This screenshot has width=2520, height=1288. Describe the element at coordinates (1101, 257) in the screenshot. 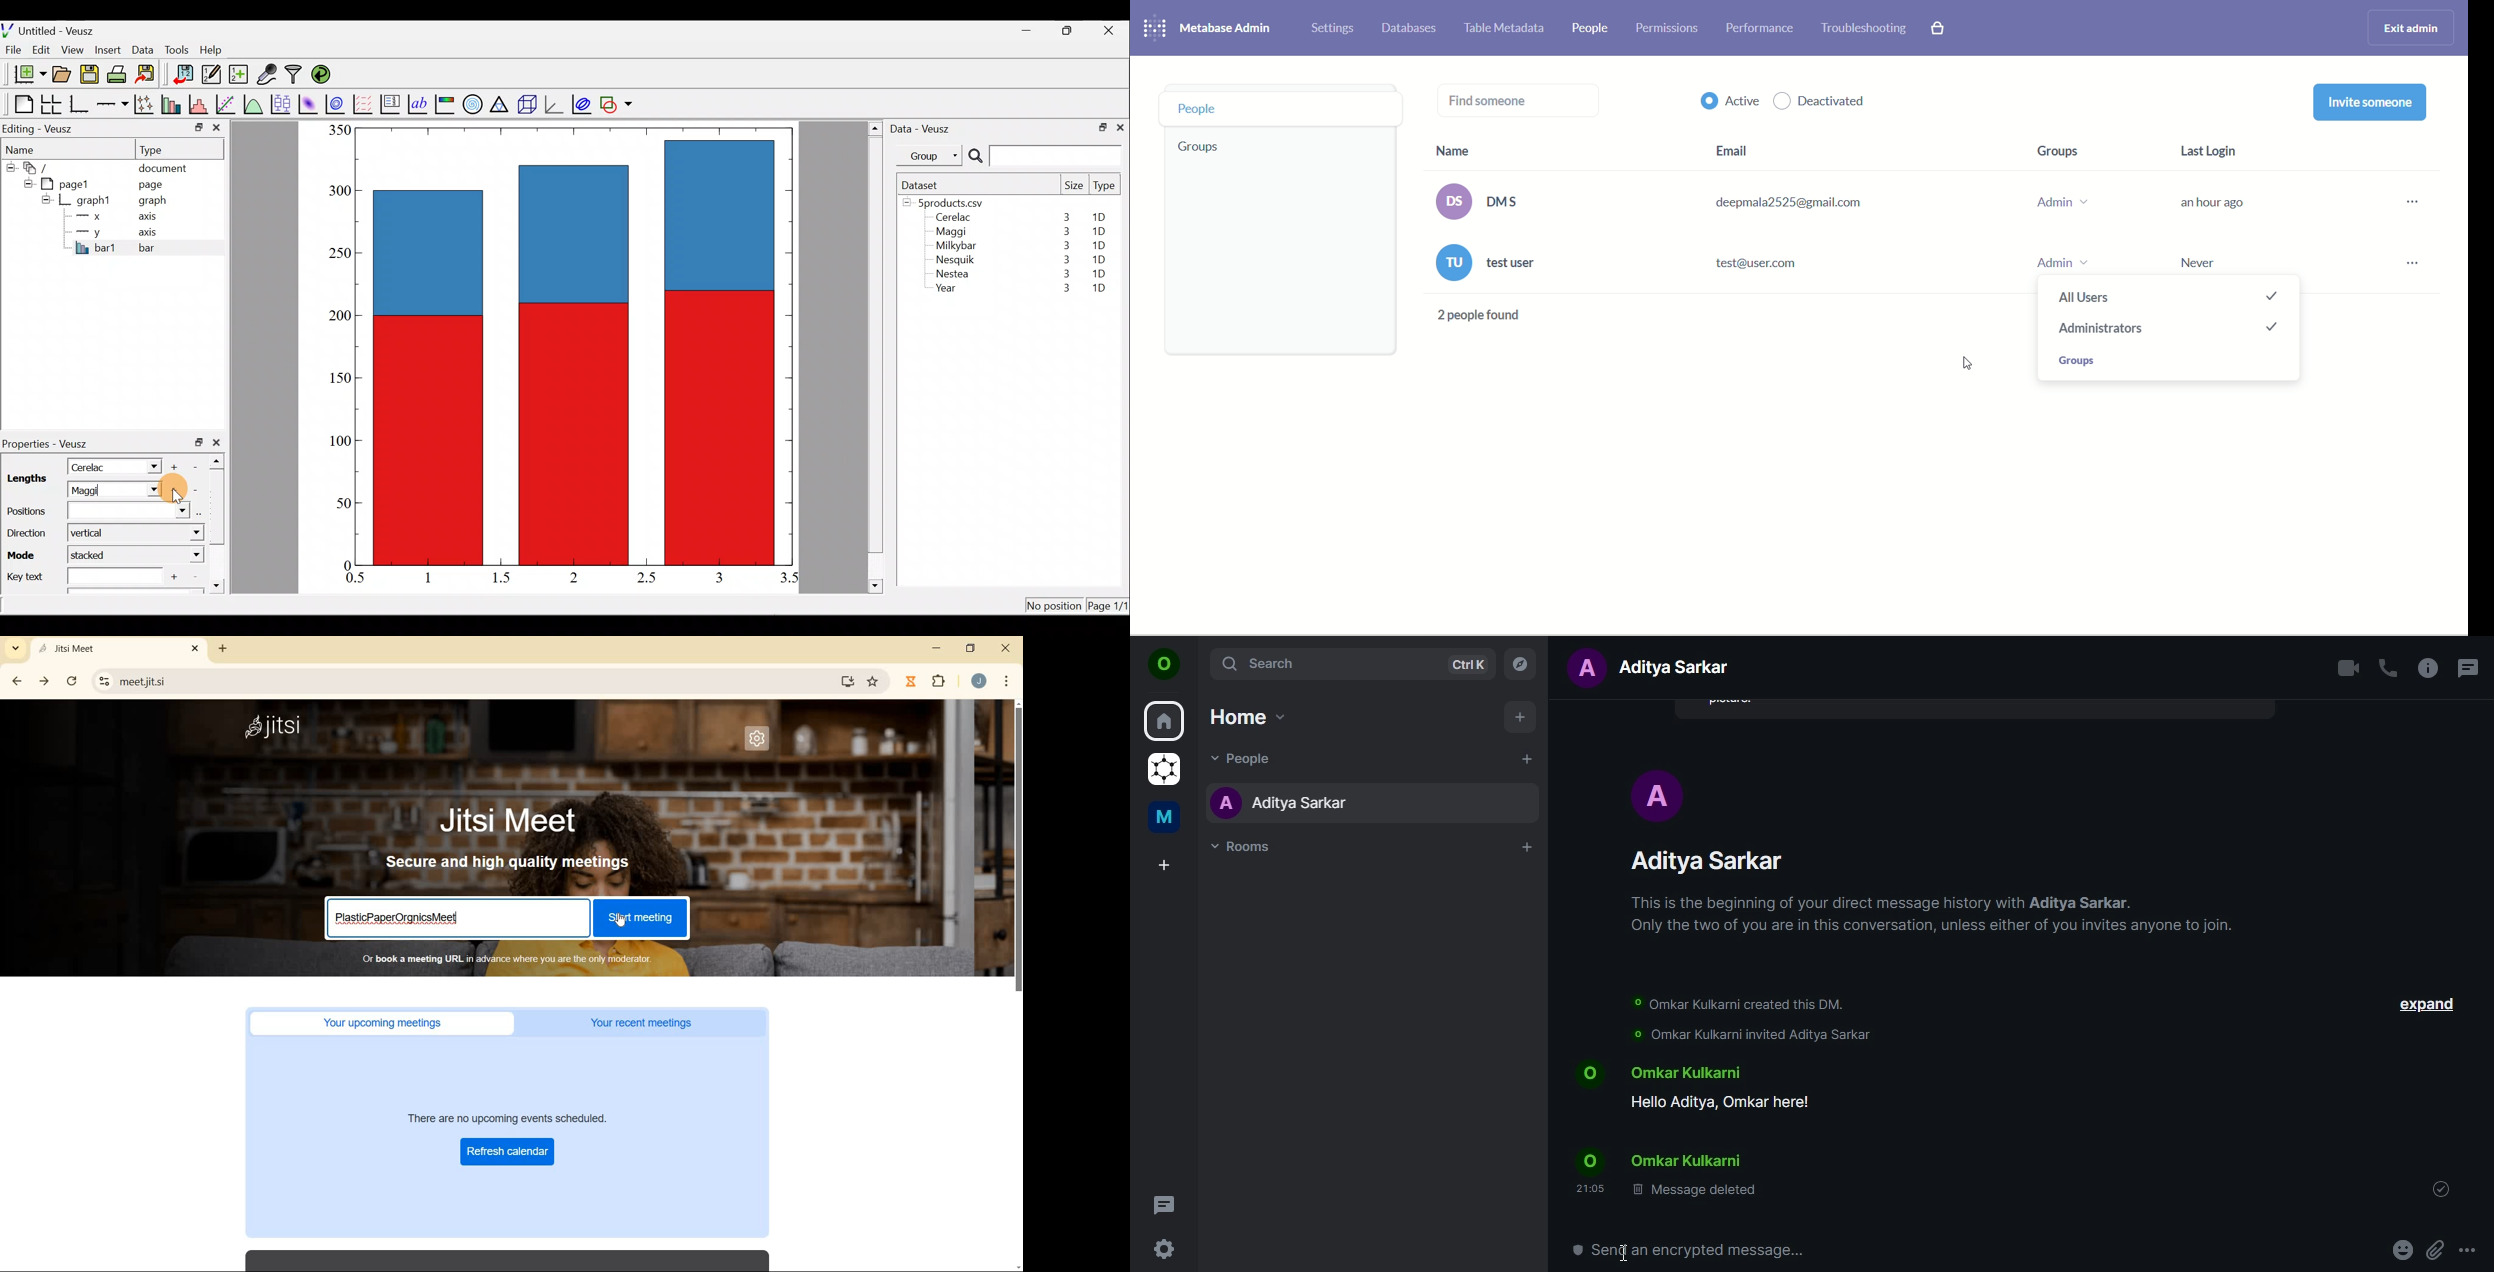

I see `1D` at that location.